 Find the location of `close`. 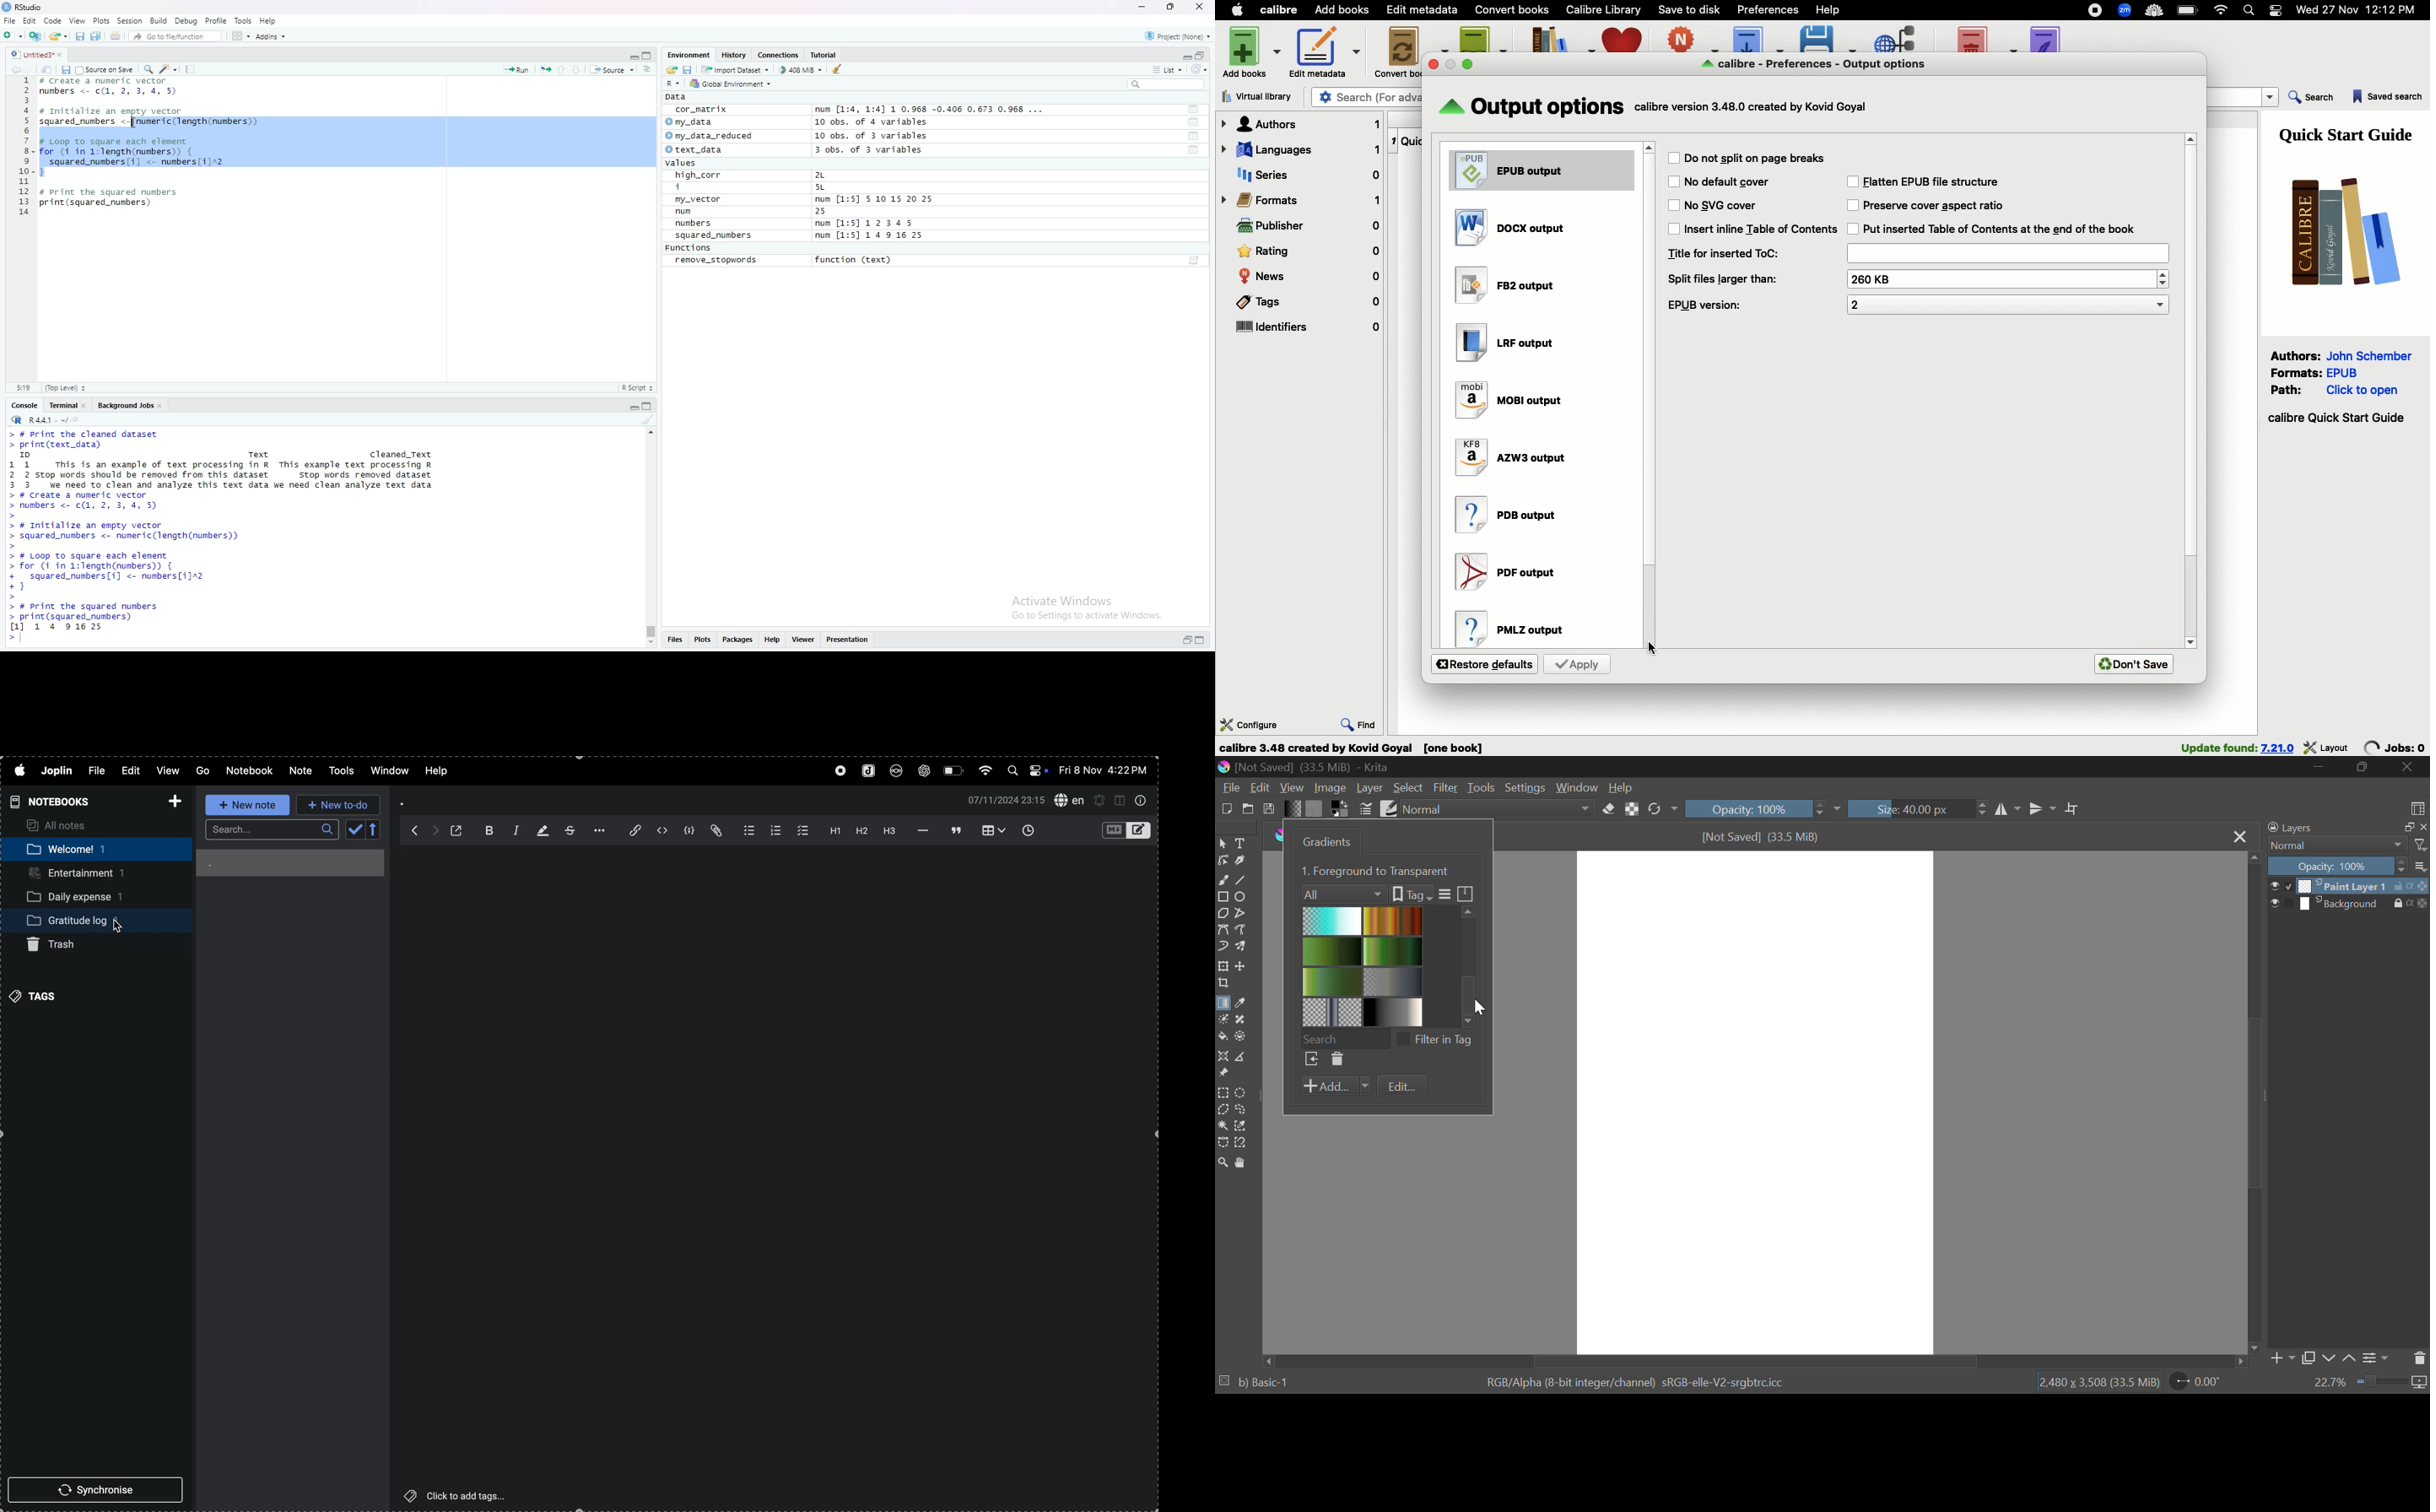

close is located at coordinates (64, 54).